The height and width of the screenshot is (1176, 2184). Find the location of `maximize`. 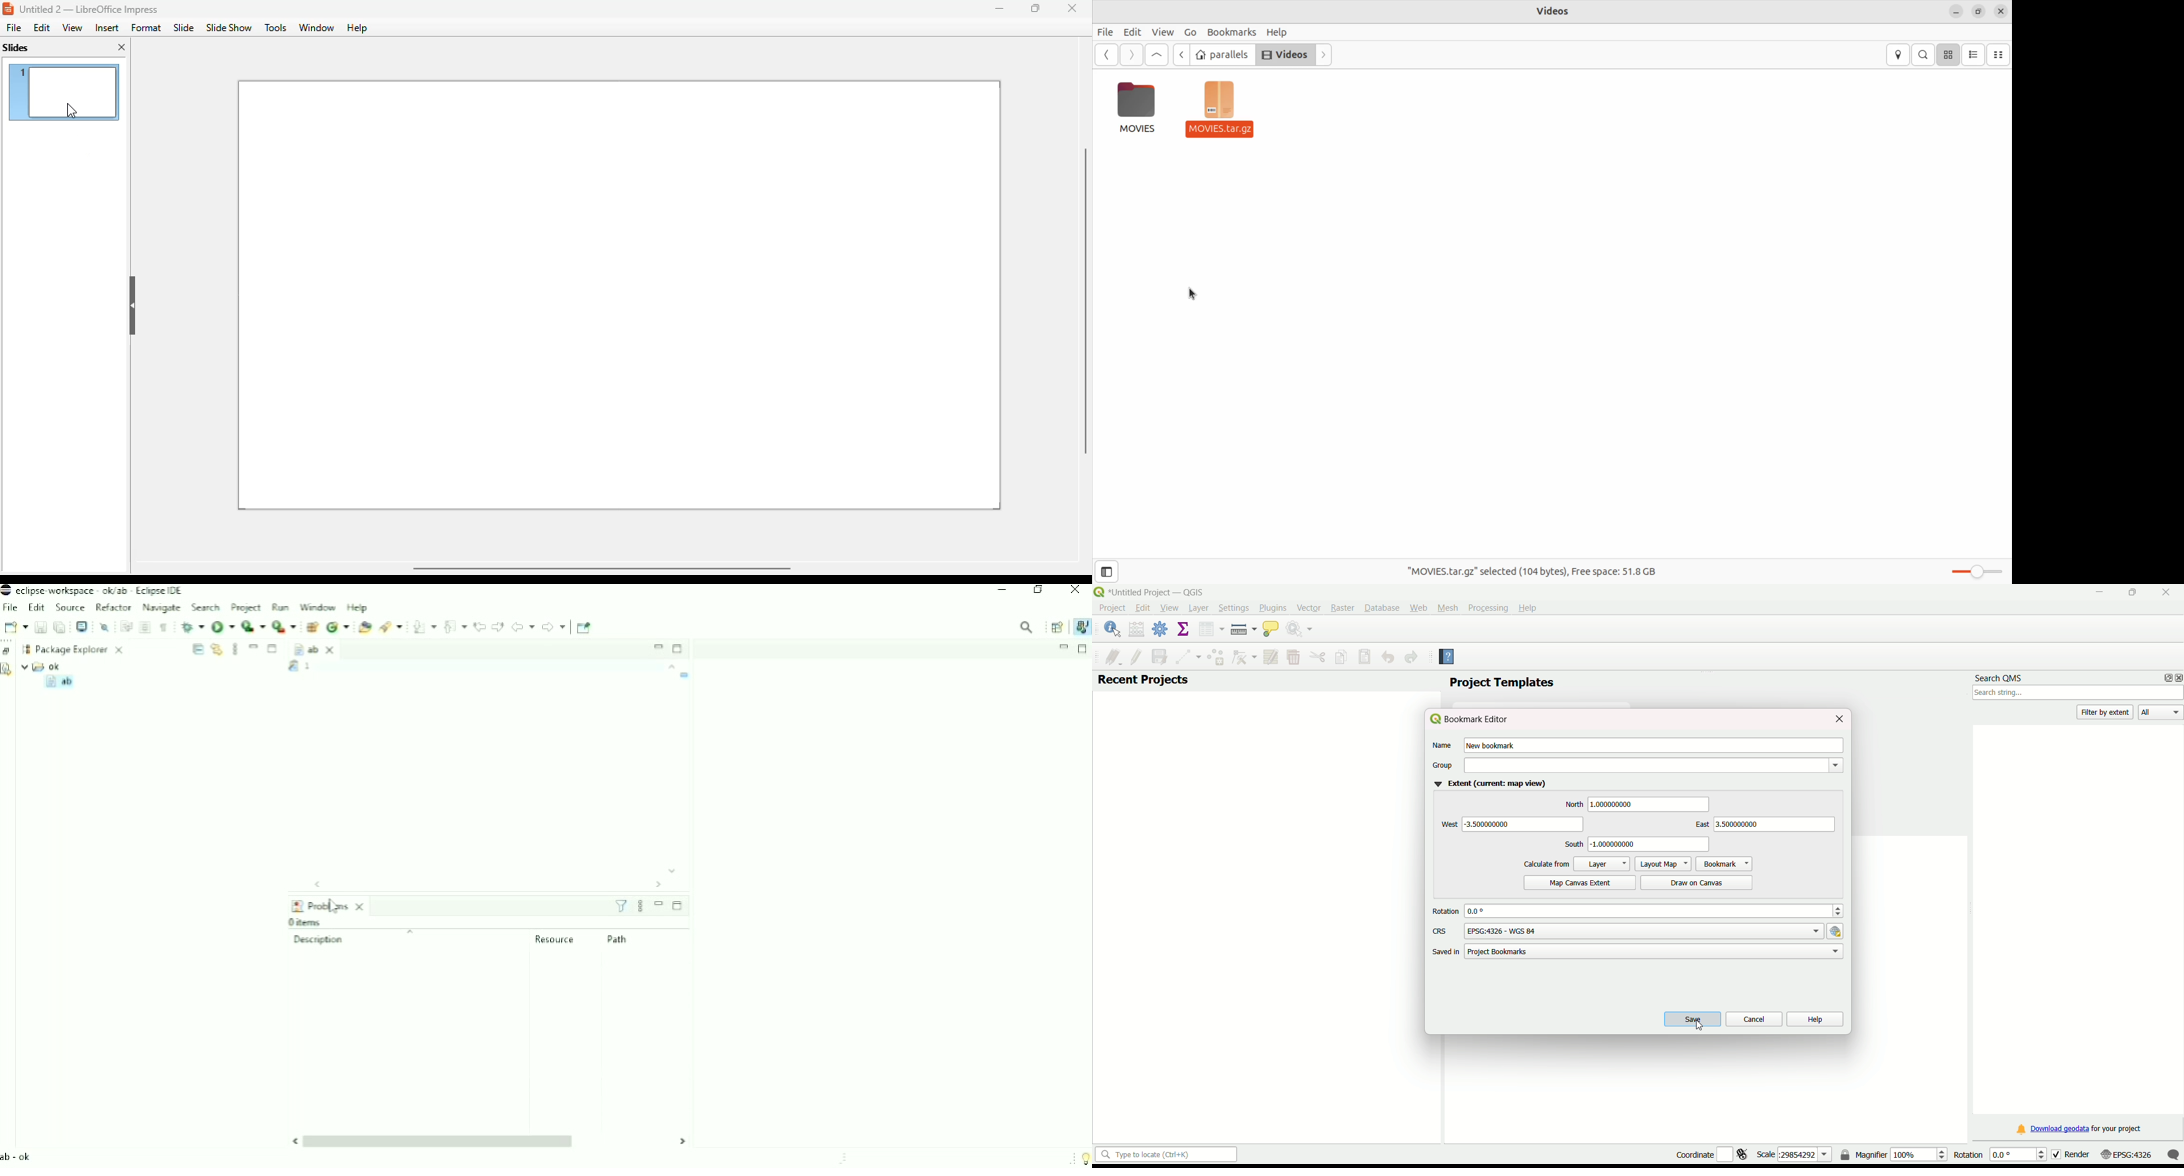

maximize is located at coordinates (1036, 8).